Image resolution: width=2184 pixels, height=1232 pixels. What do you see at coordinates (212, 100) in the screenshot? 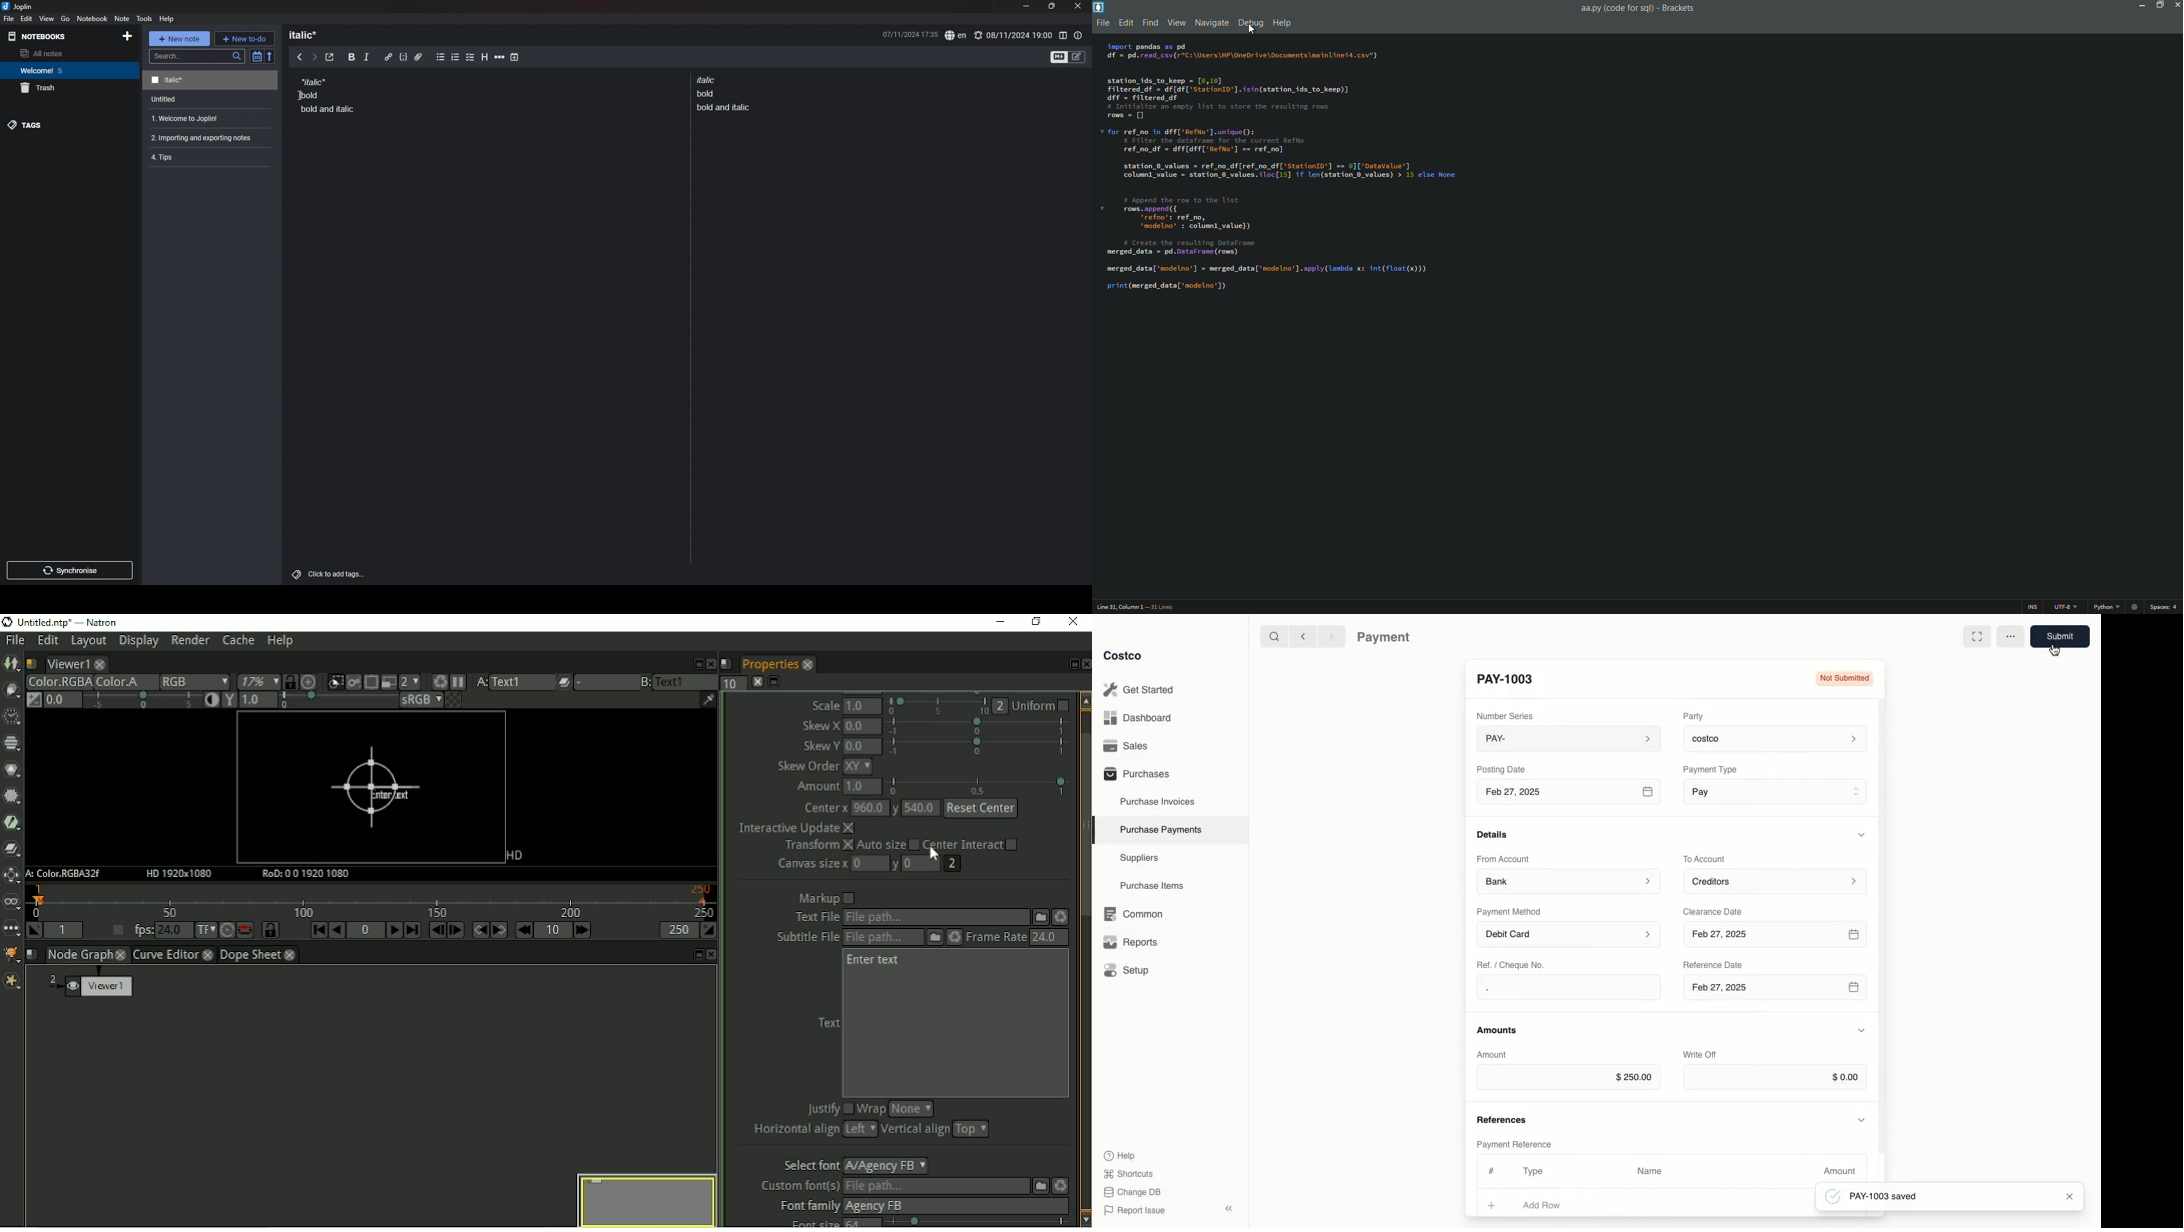
I see `note` at bounding box center [212, 100].